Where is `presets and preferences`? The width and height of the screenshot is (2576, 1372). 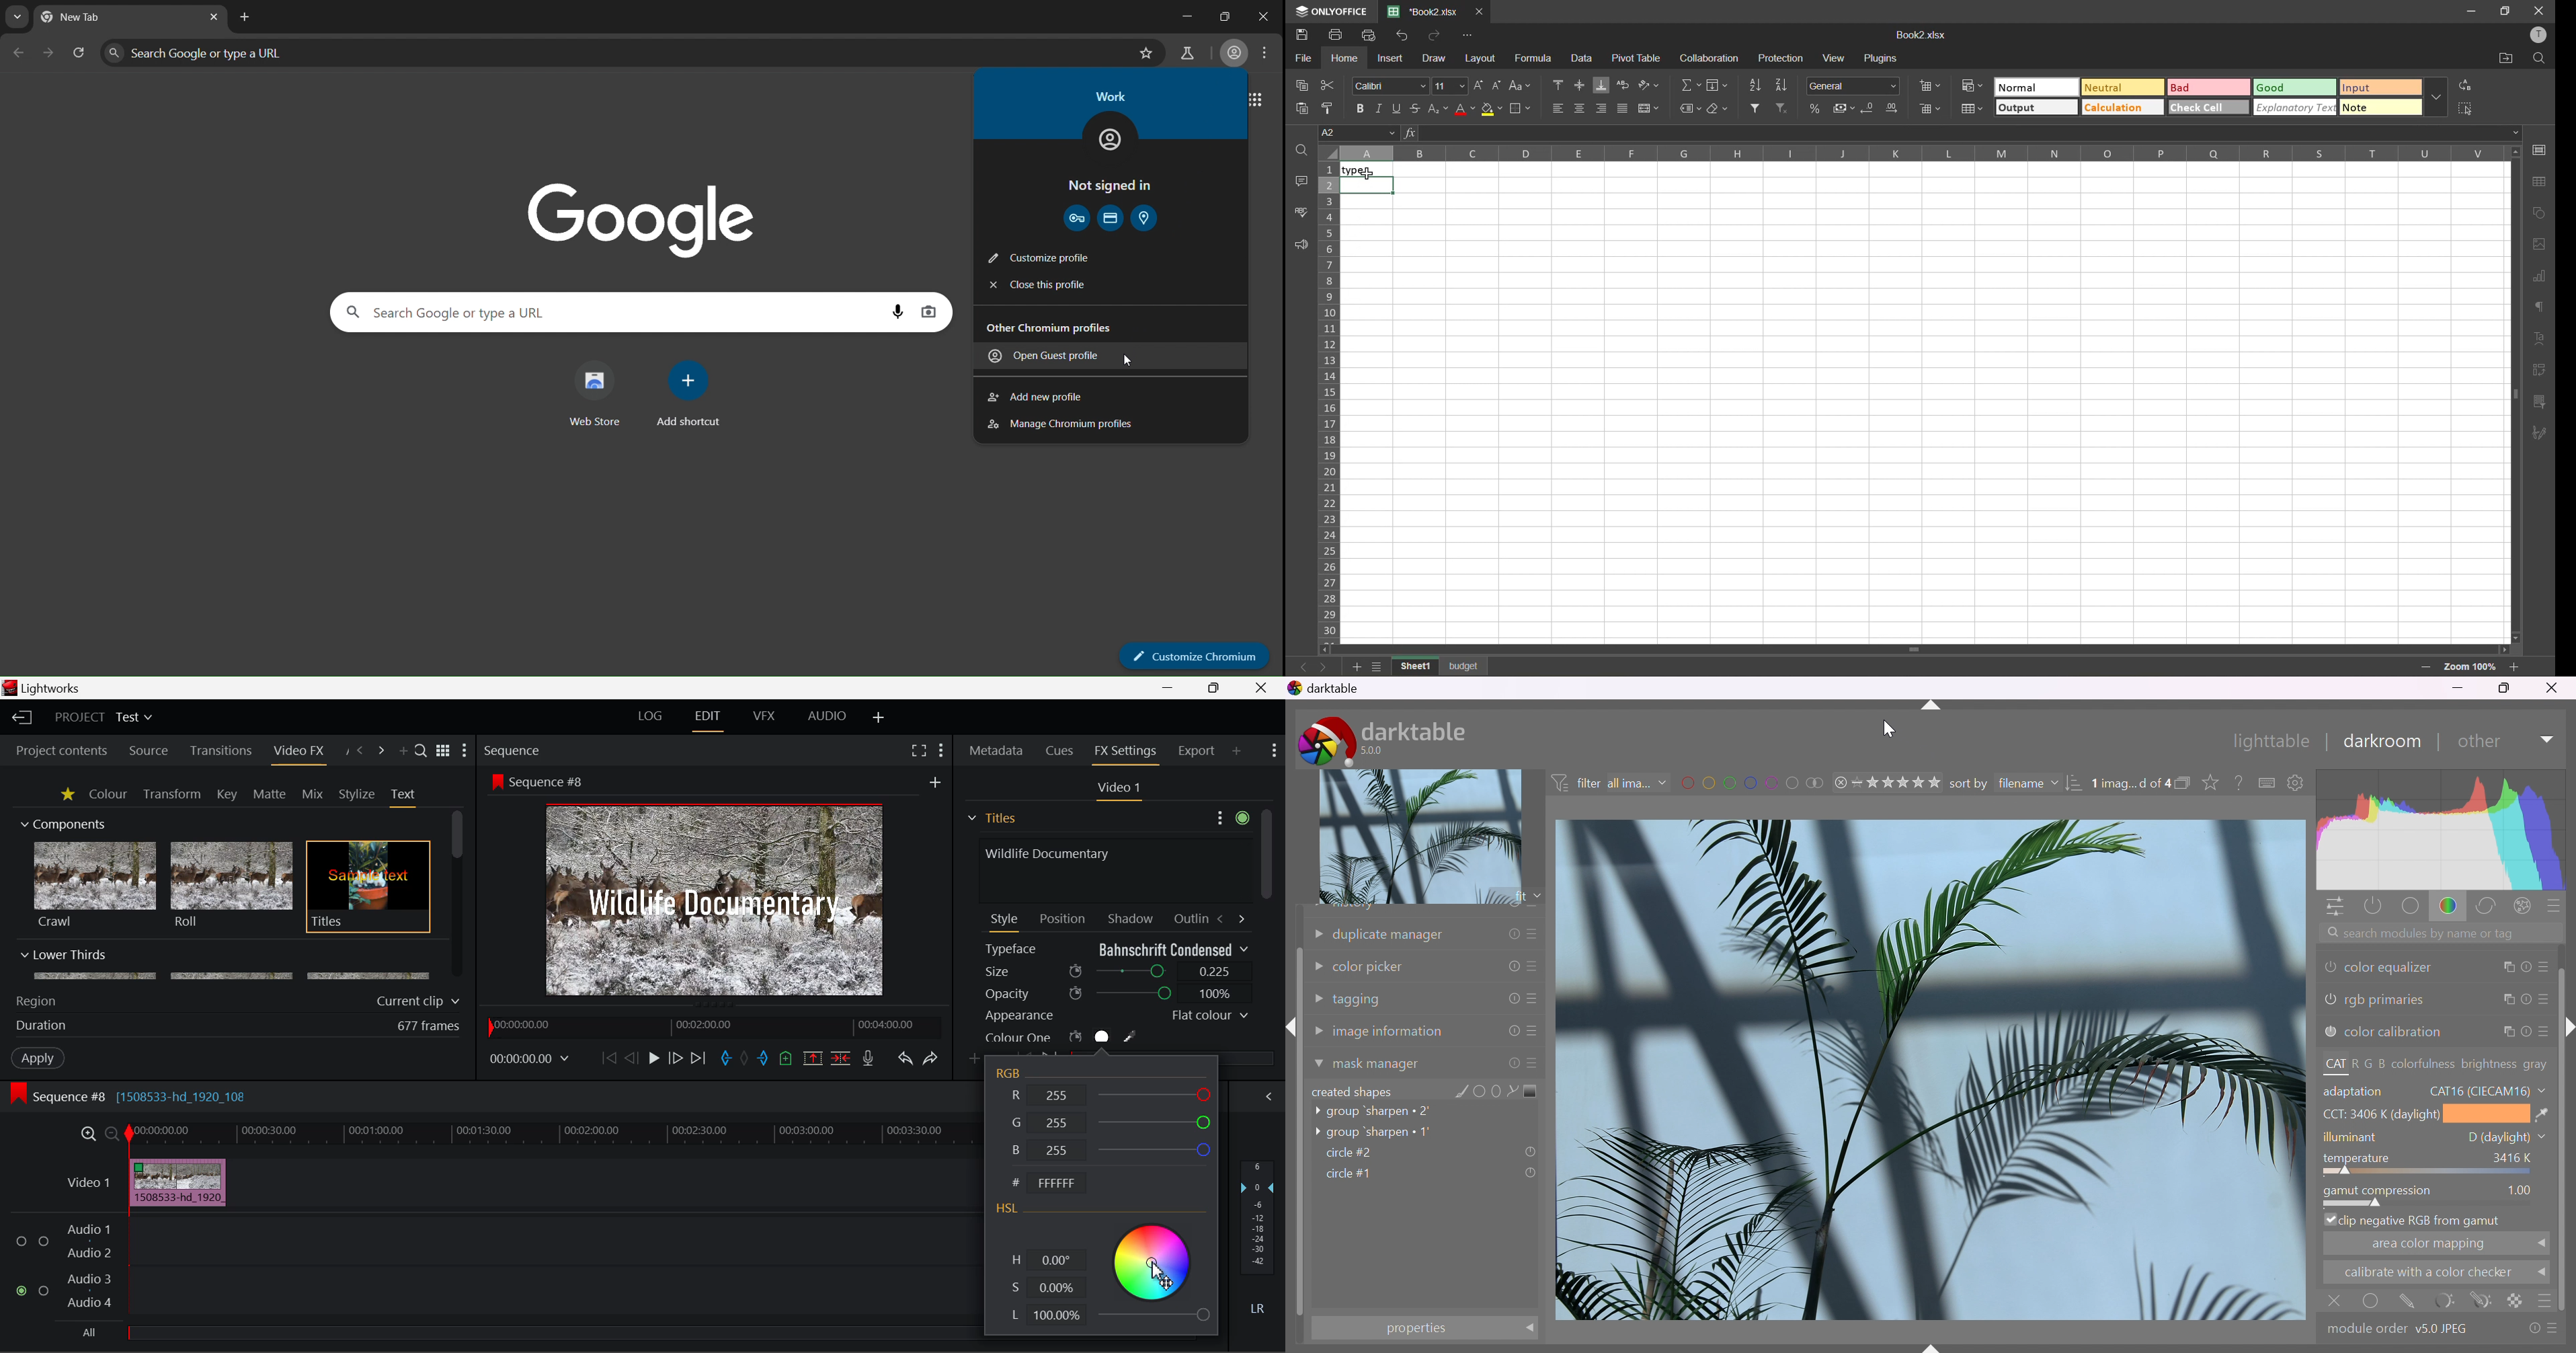
presets and preferences is located at coordinates (2540, 1326).